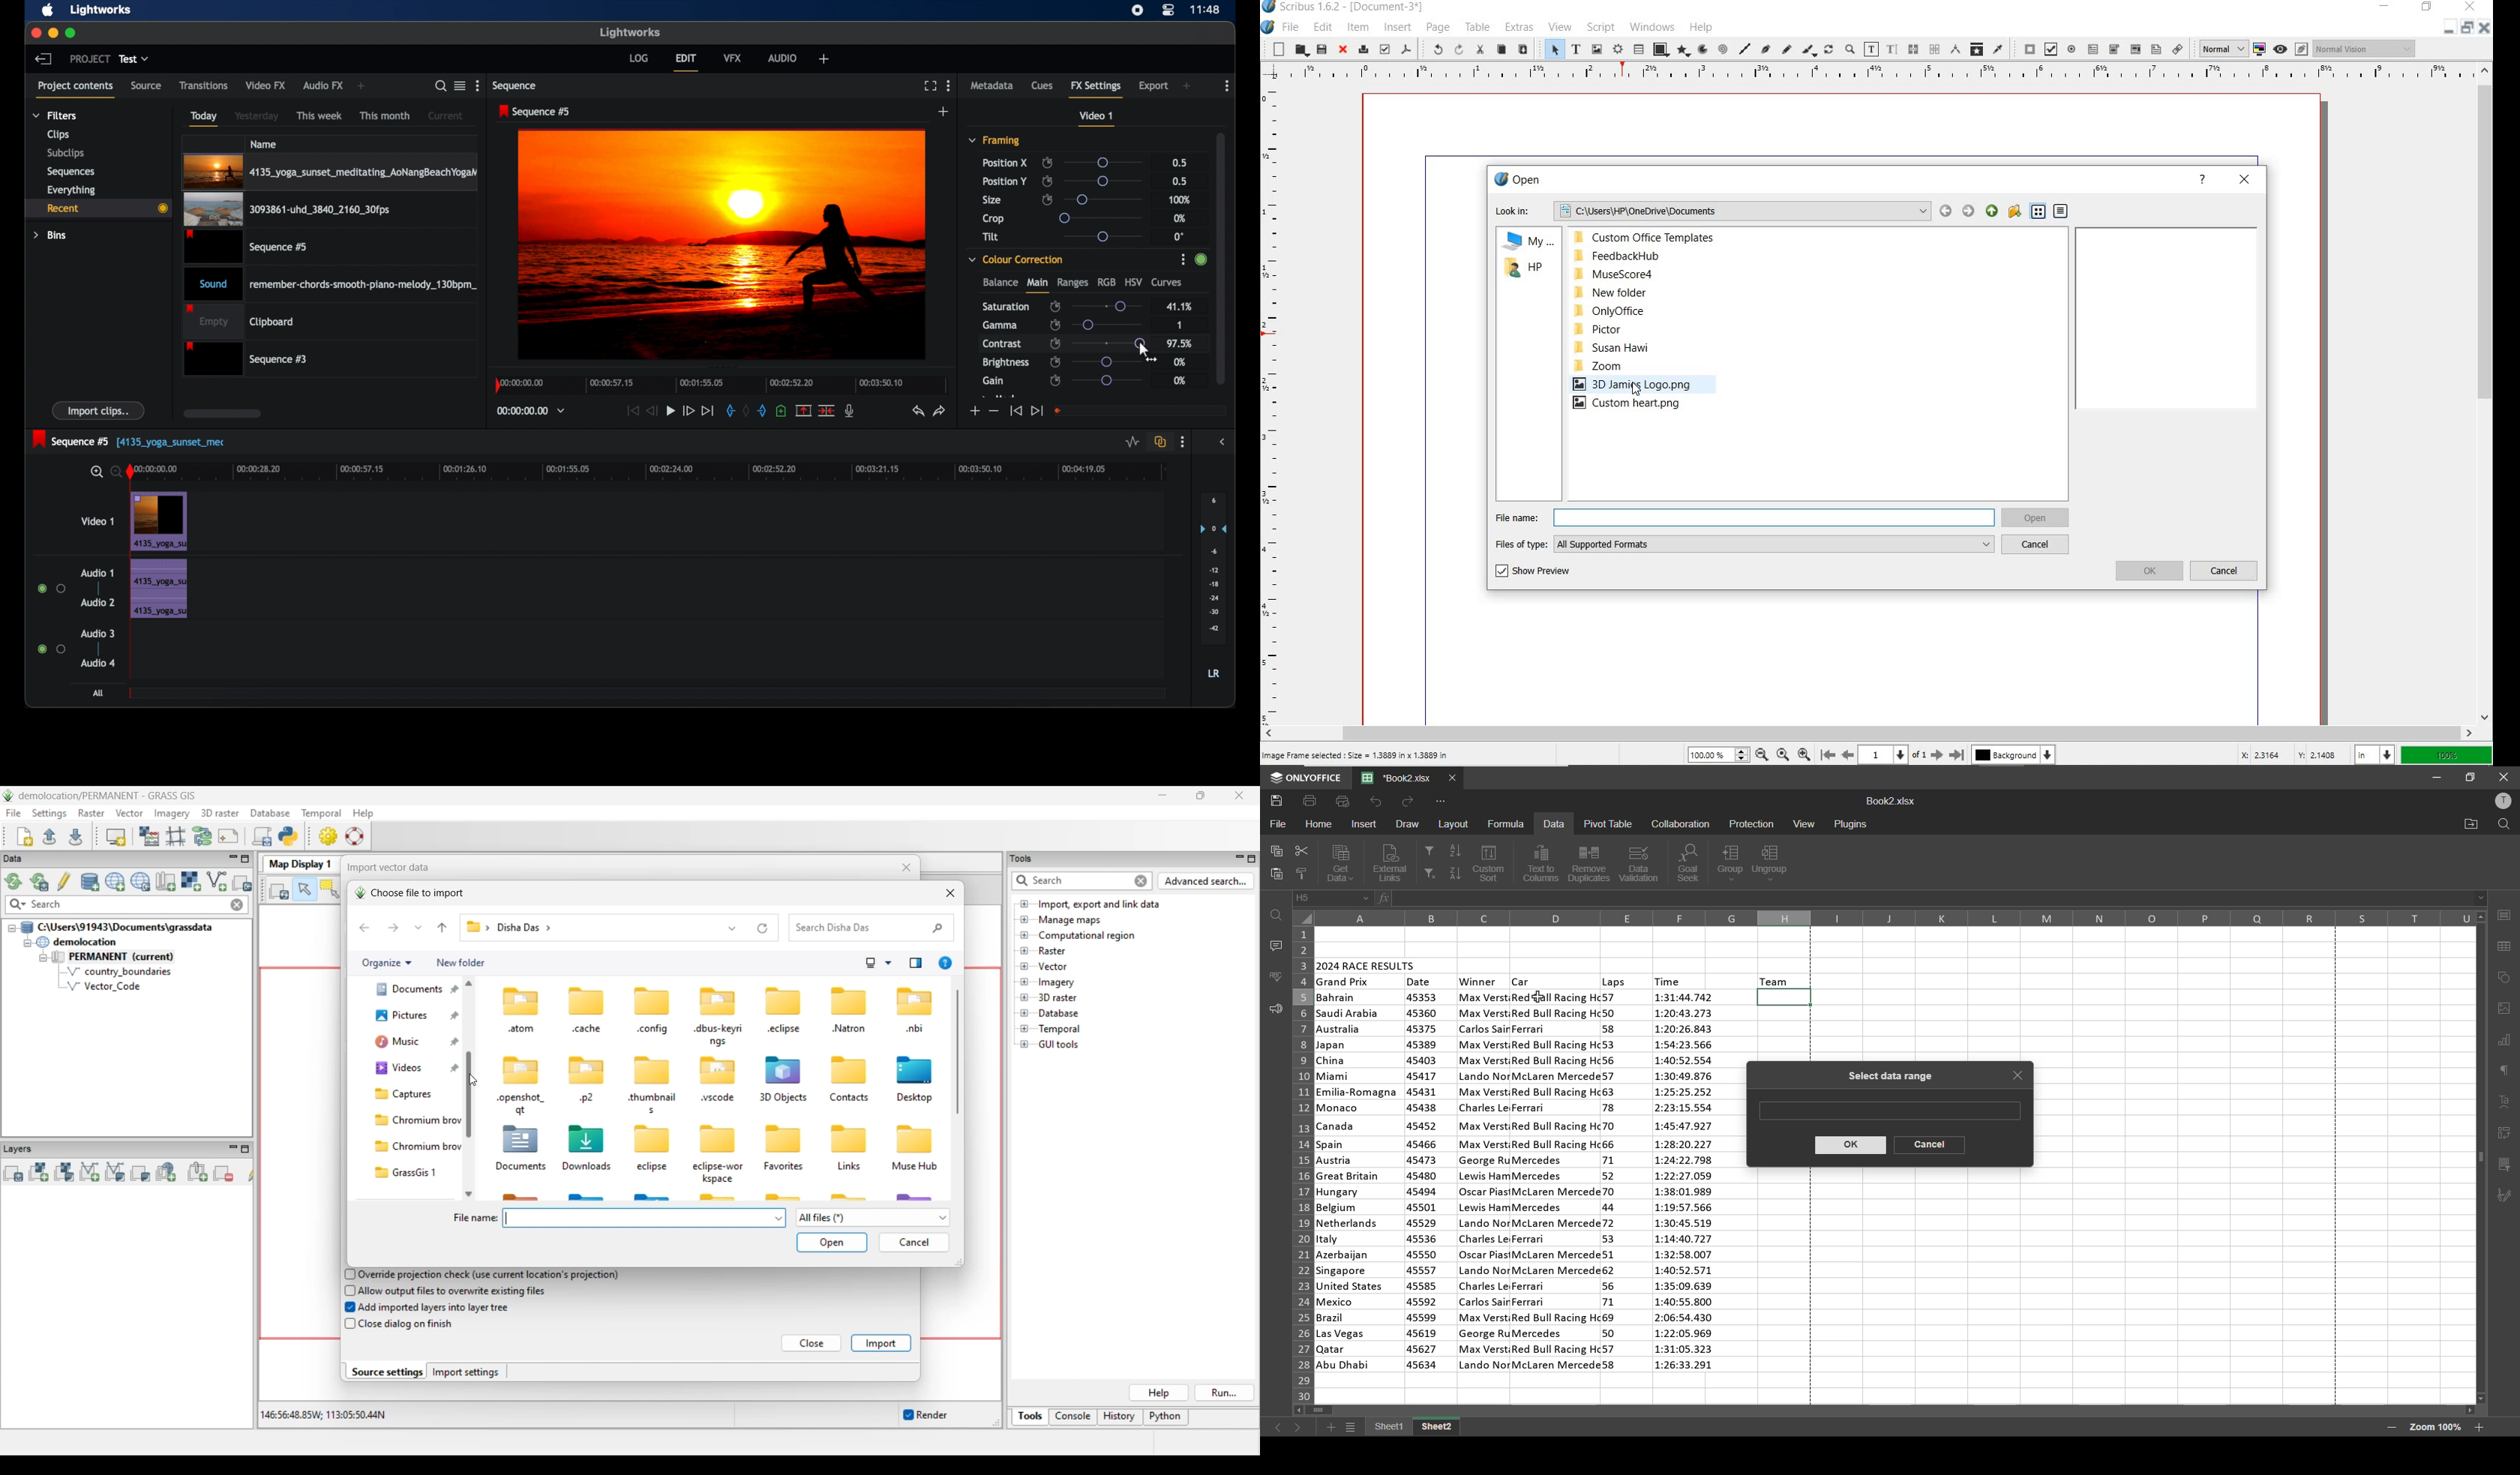  What do you see at coordinates (51, 649) in the screenshot?
I see `radio buttons` at bounding box center [51, 649].